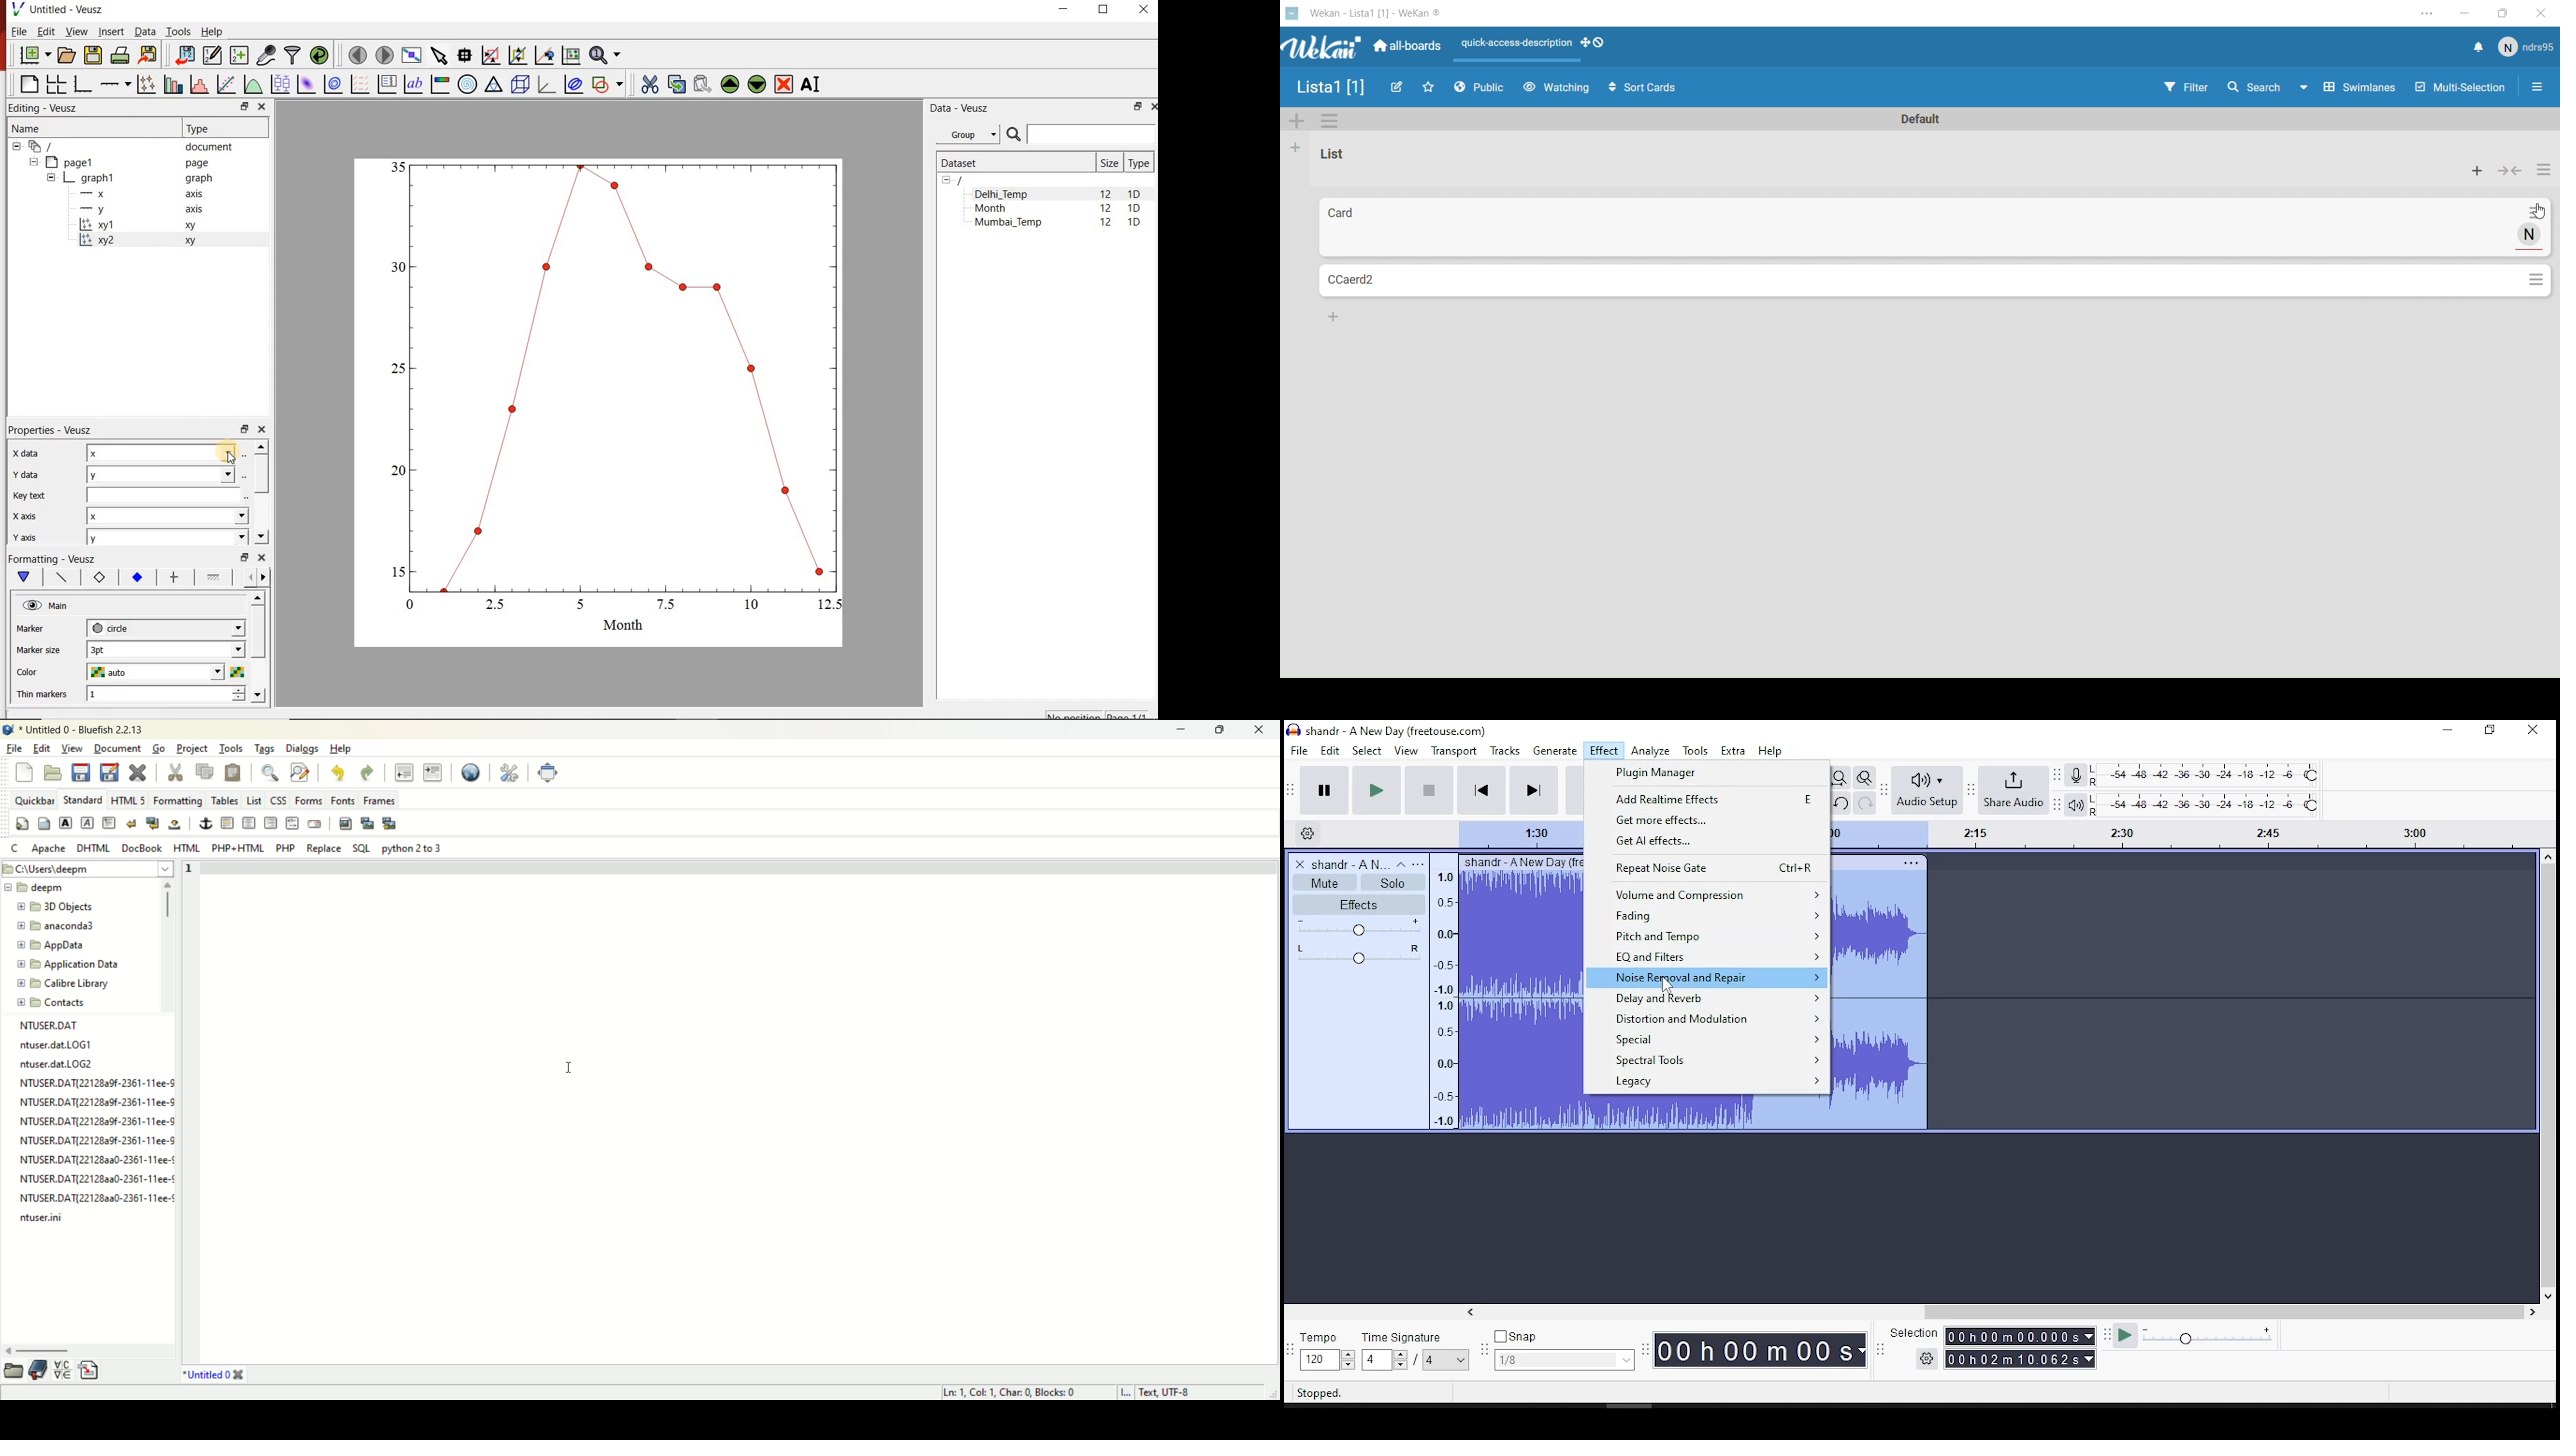 This screenshot has width=2576, height=1456. What do you see at coordinates (550, 772) in the screenshot?
I see `fullscreen` at bounding box center [550, 772].